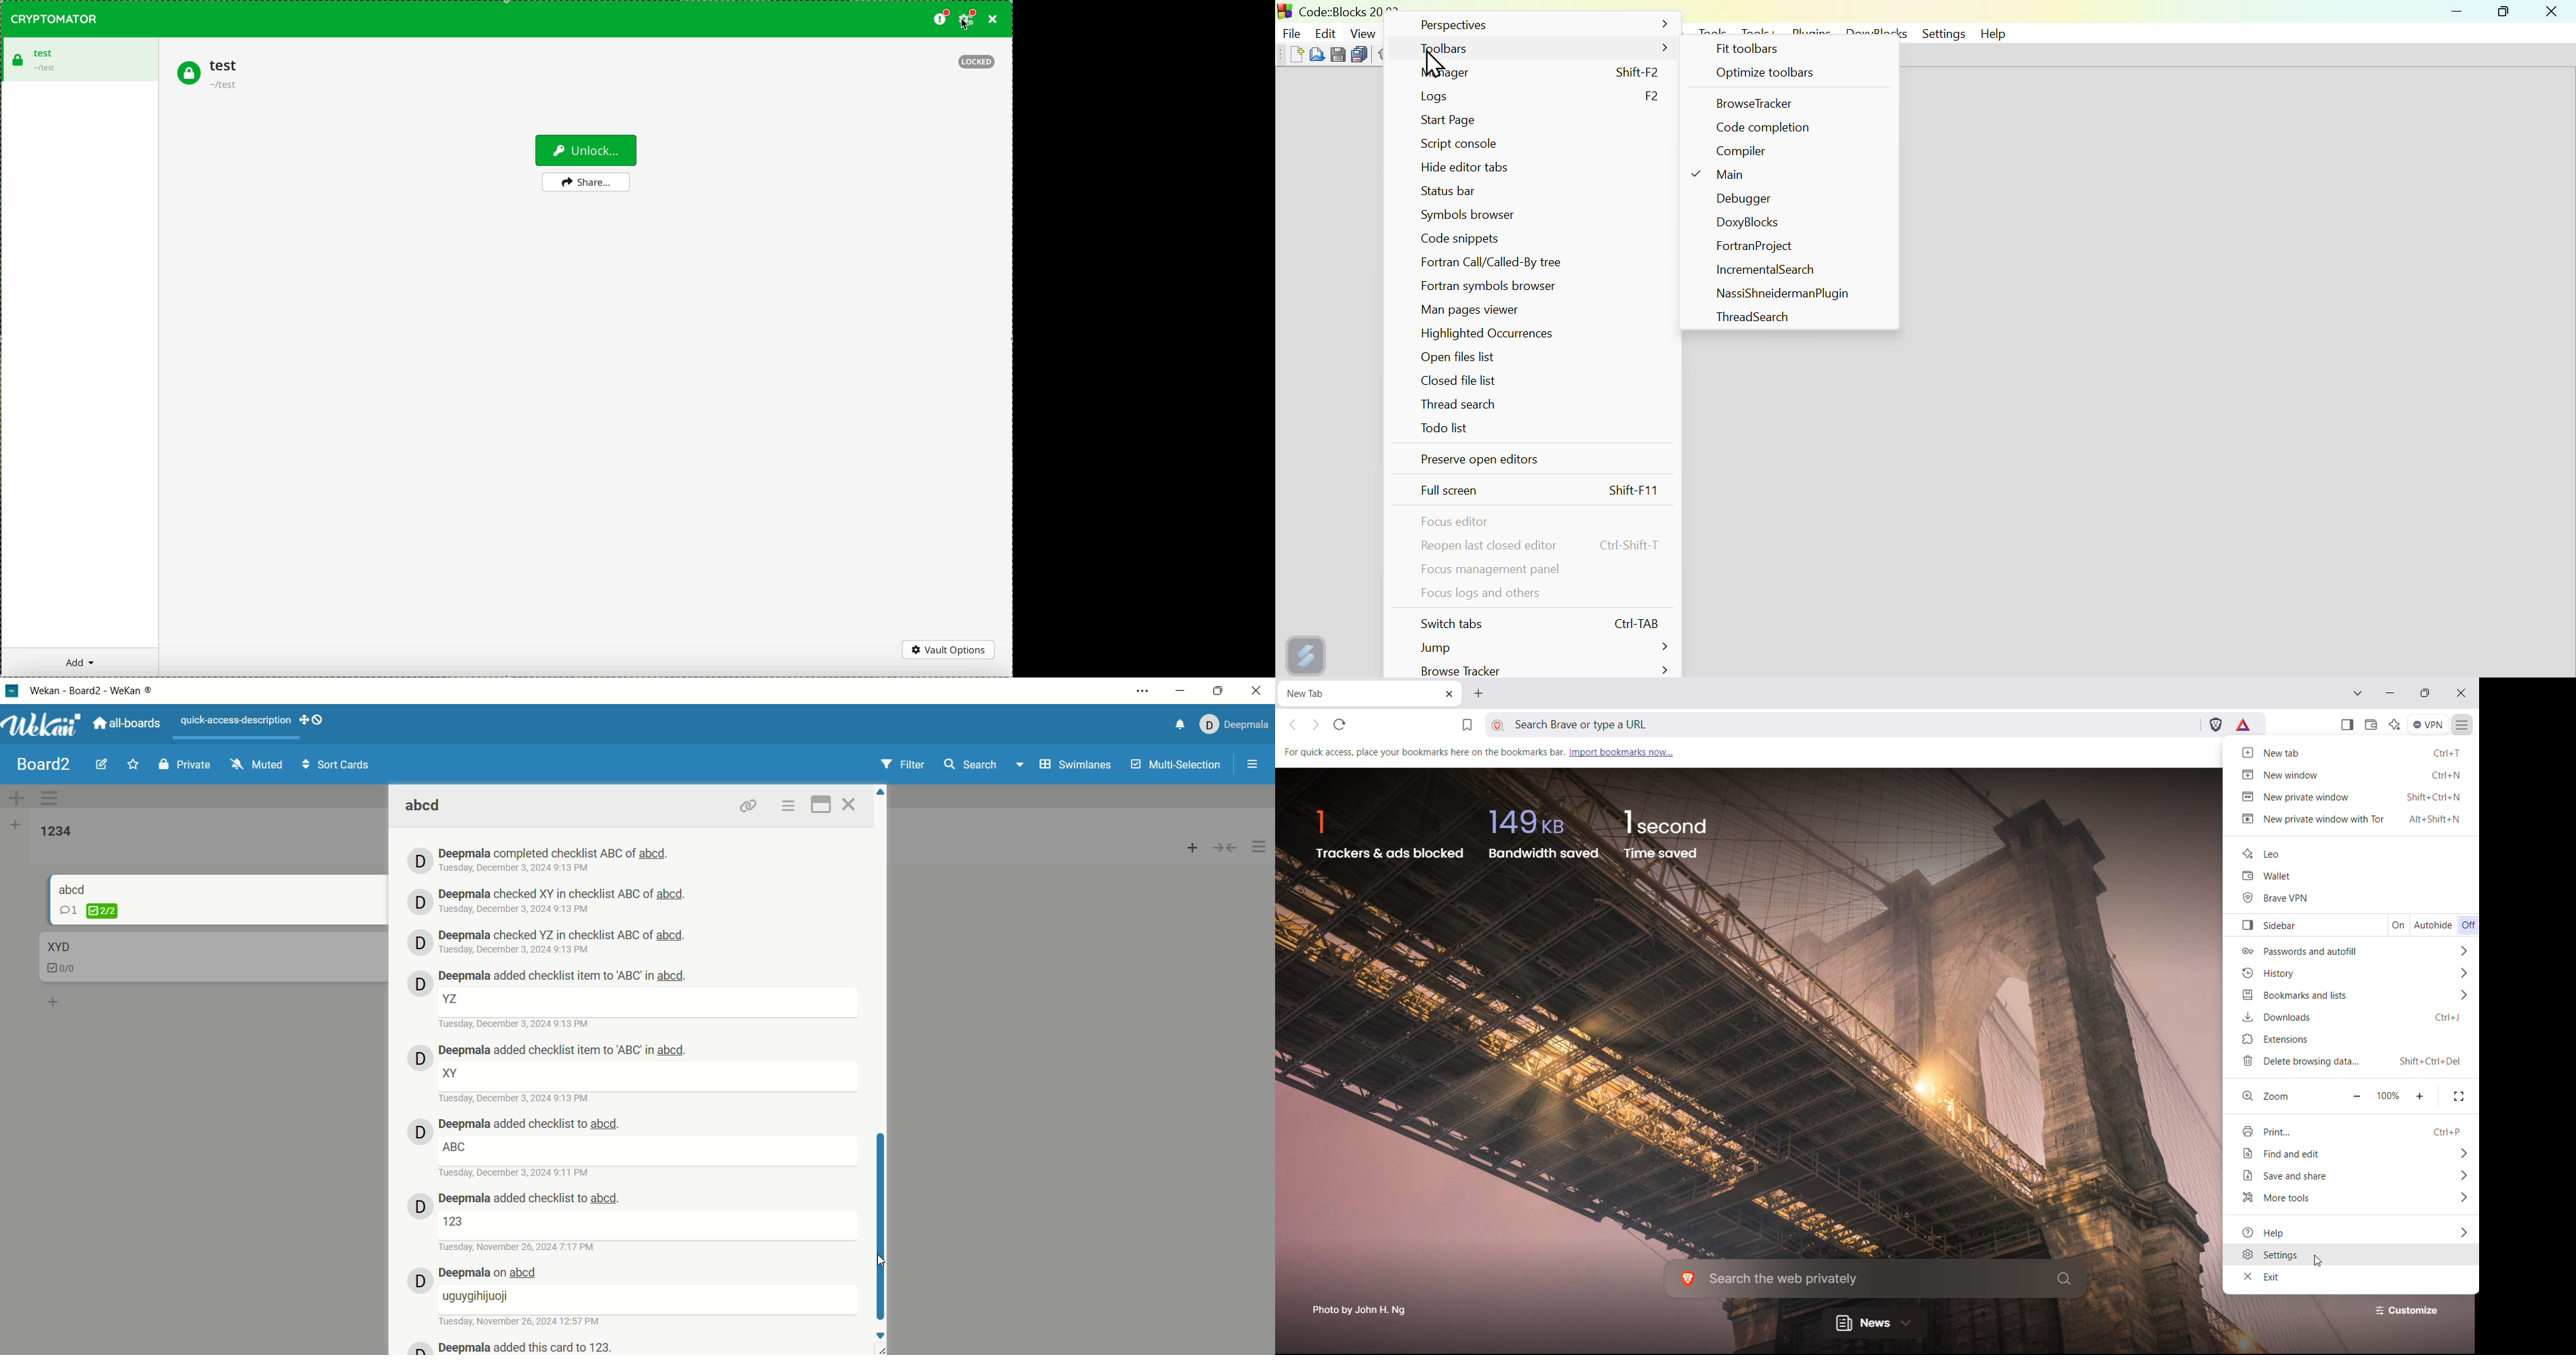 This screenshot has width=2576, height=1372. Describe the element at coordinates (1456, 380) in the screenshot. I see `Closed files list` at that location.